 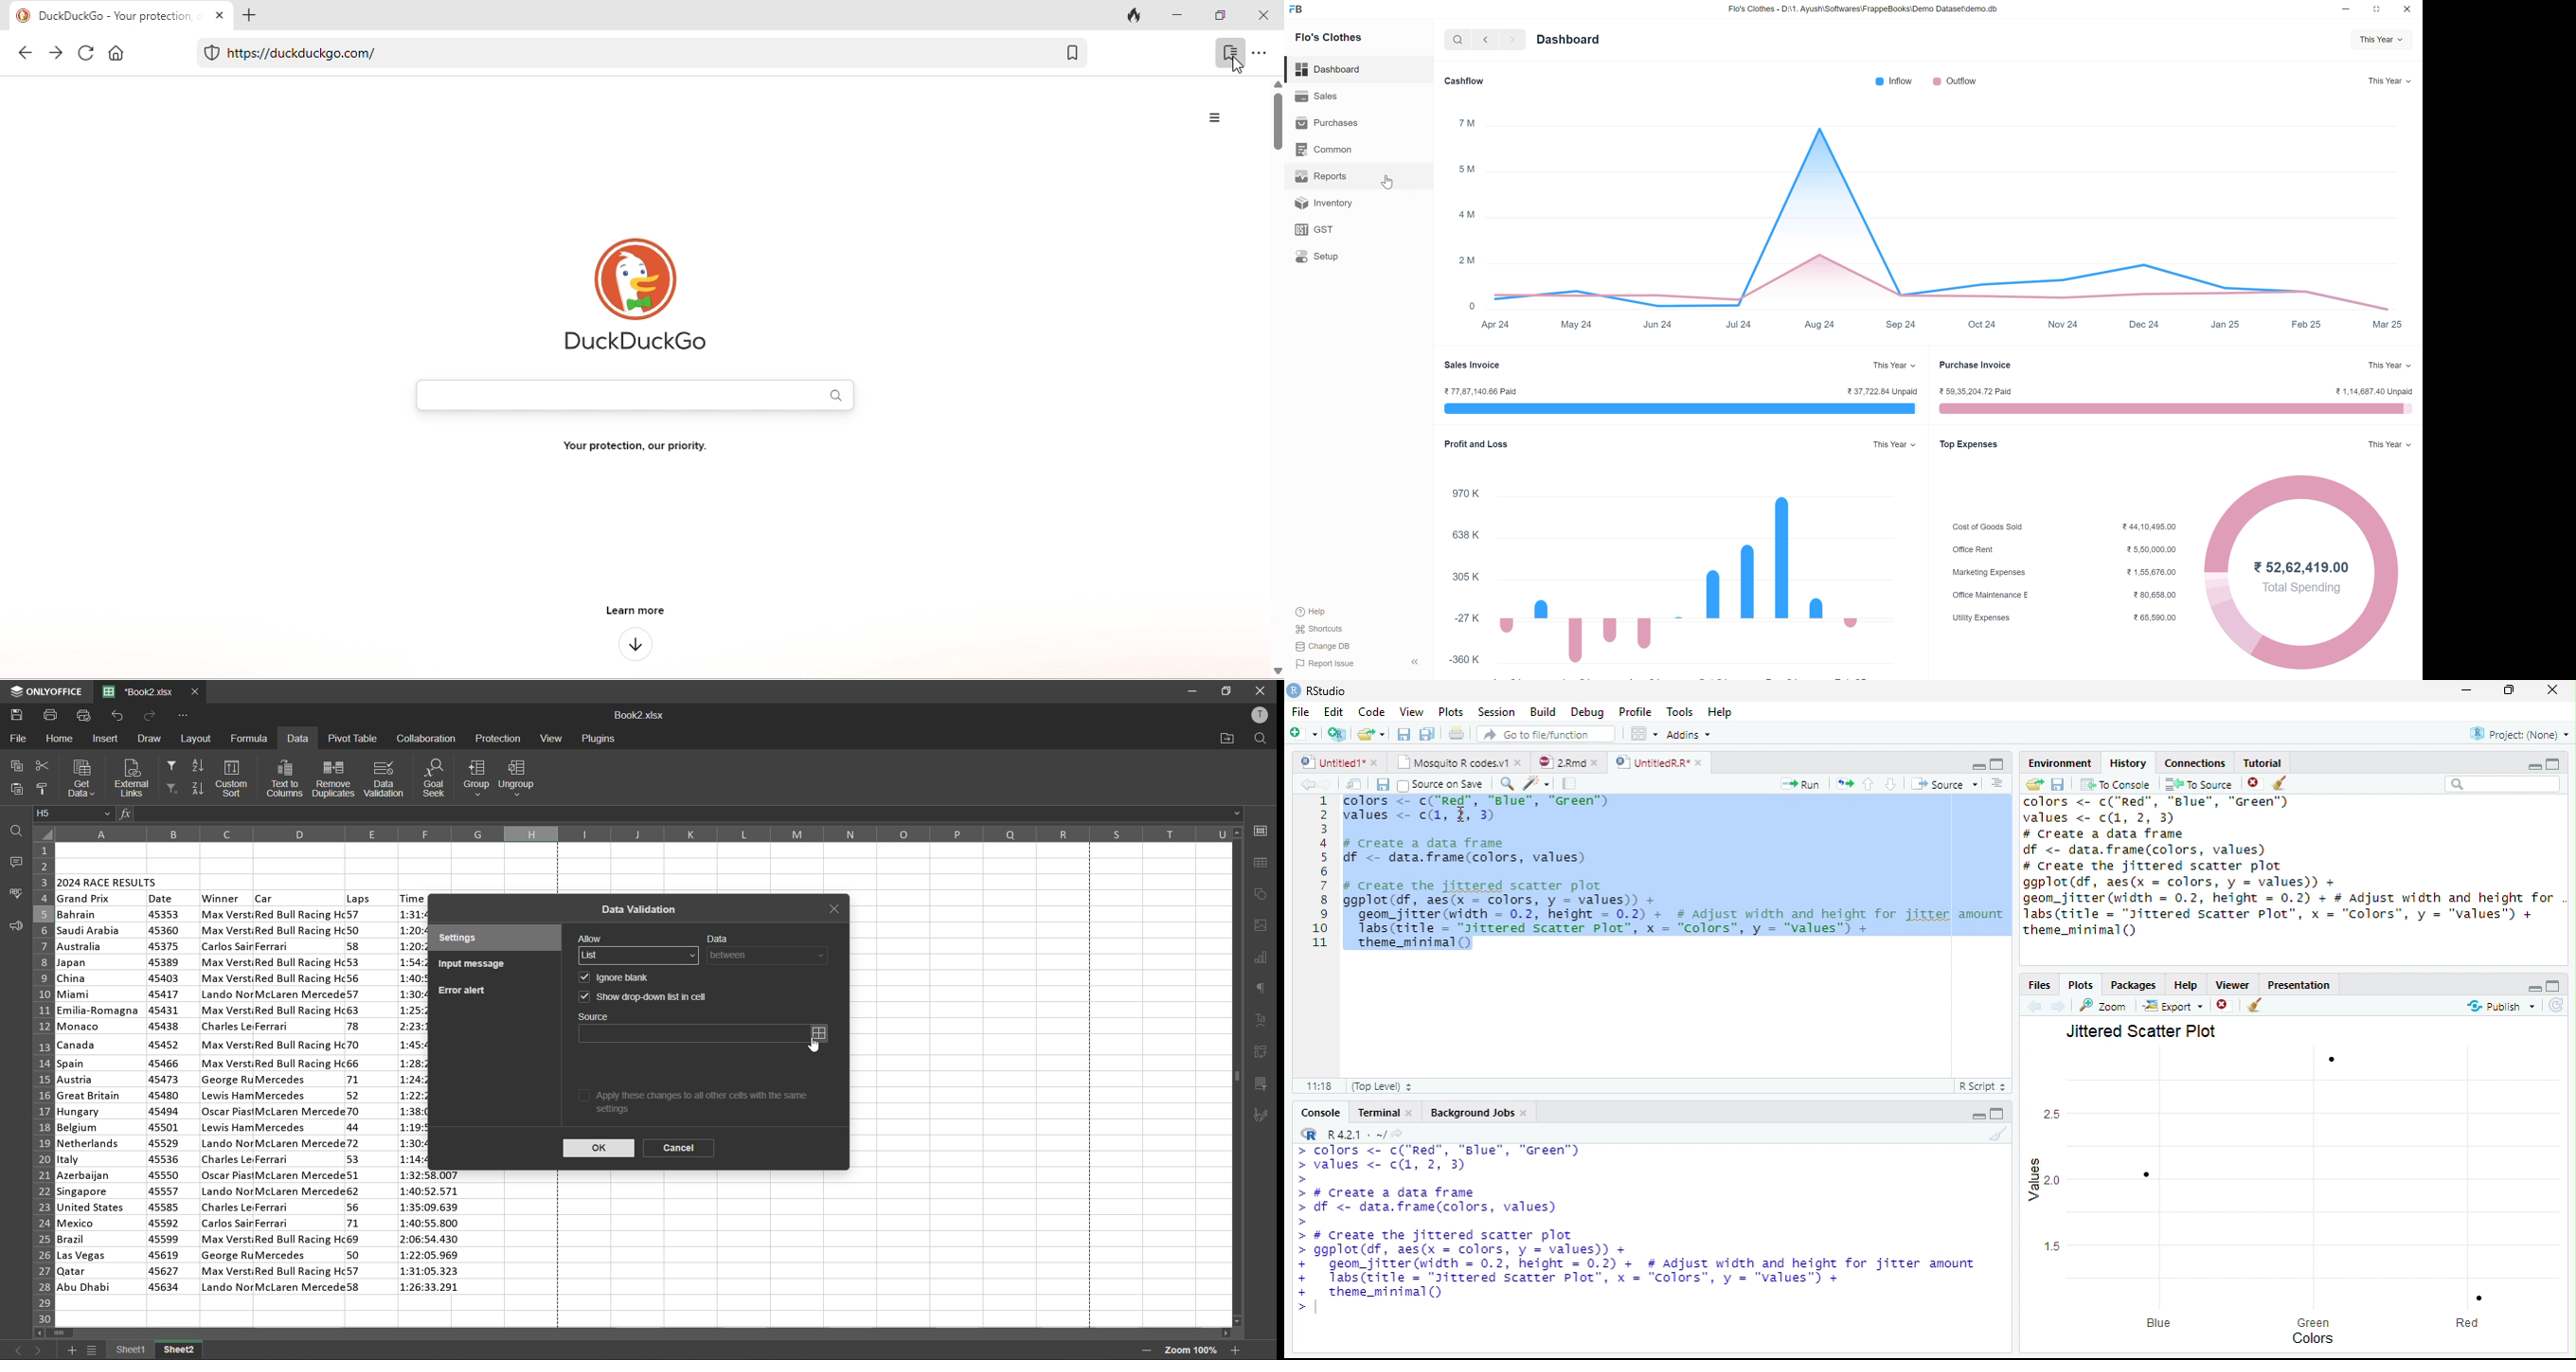 What do you see at coordinates (2304, 1187) in the screenshot?
I see `Plot` at bounding box center [2304, 1187].